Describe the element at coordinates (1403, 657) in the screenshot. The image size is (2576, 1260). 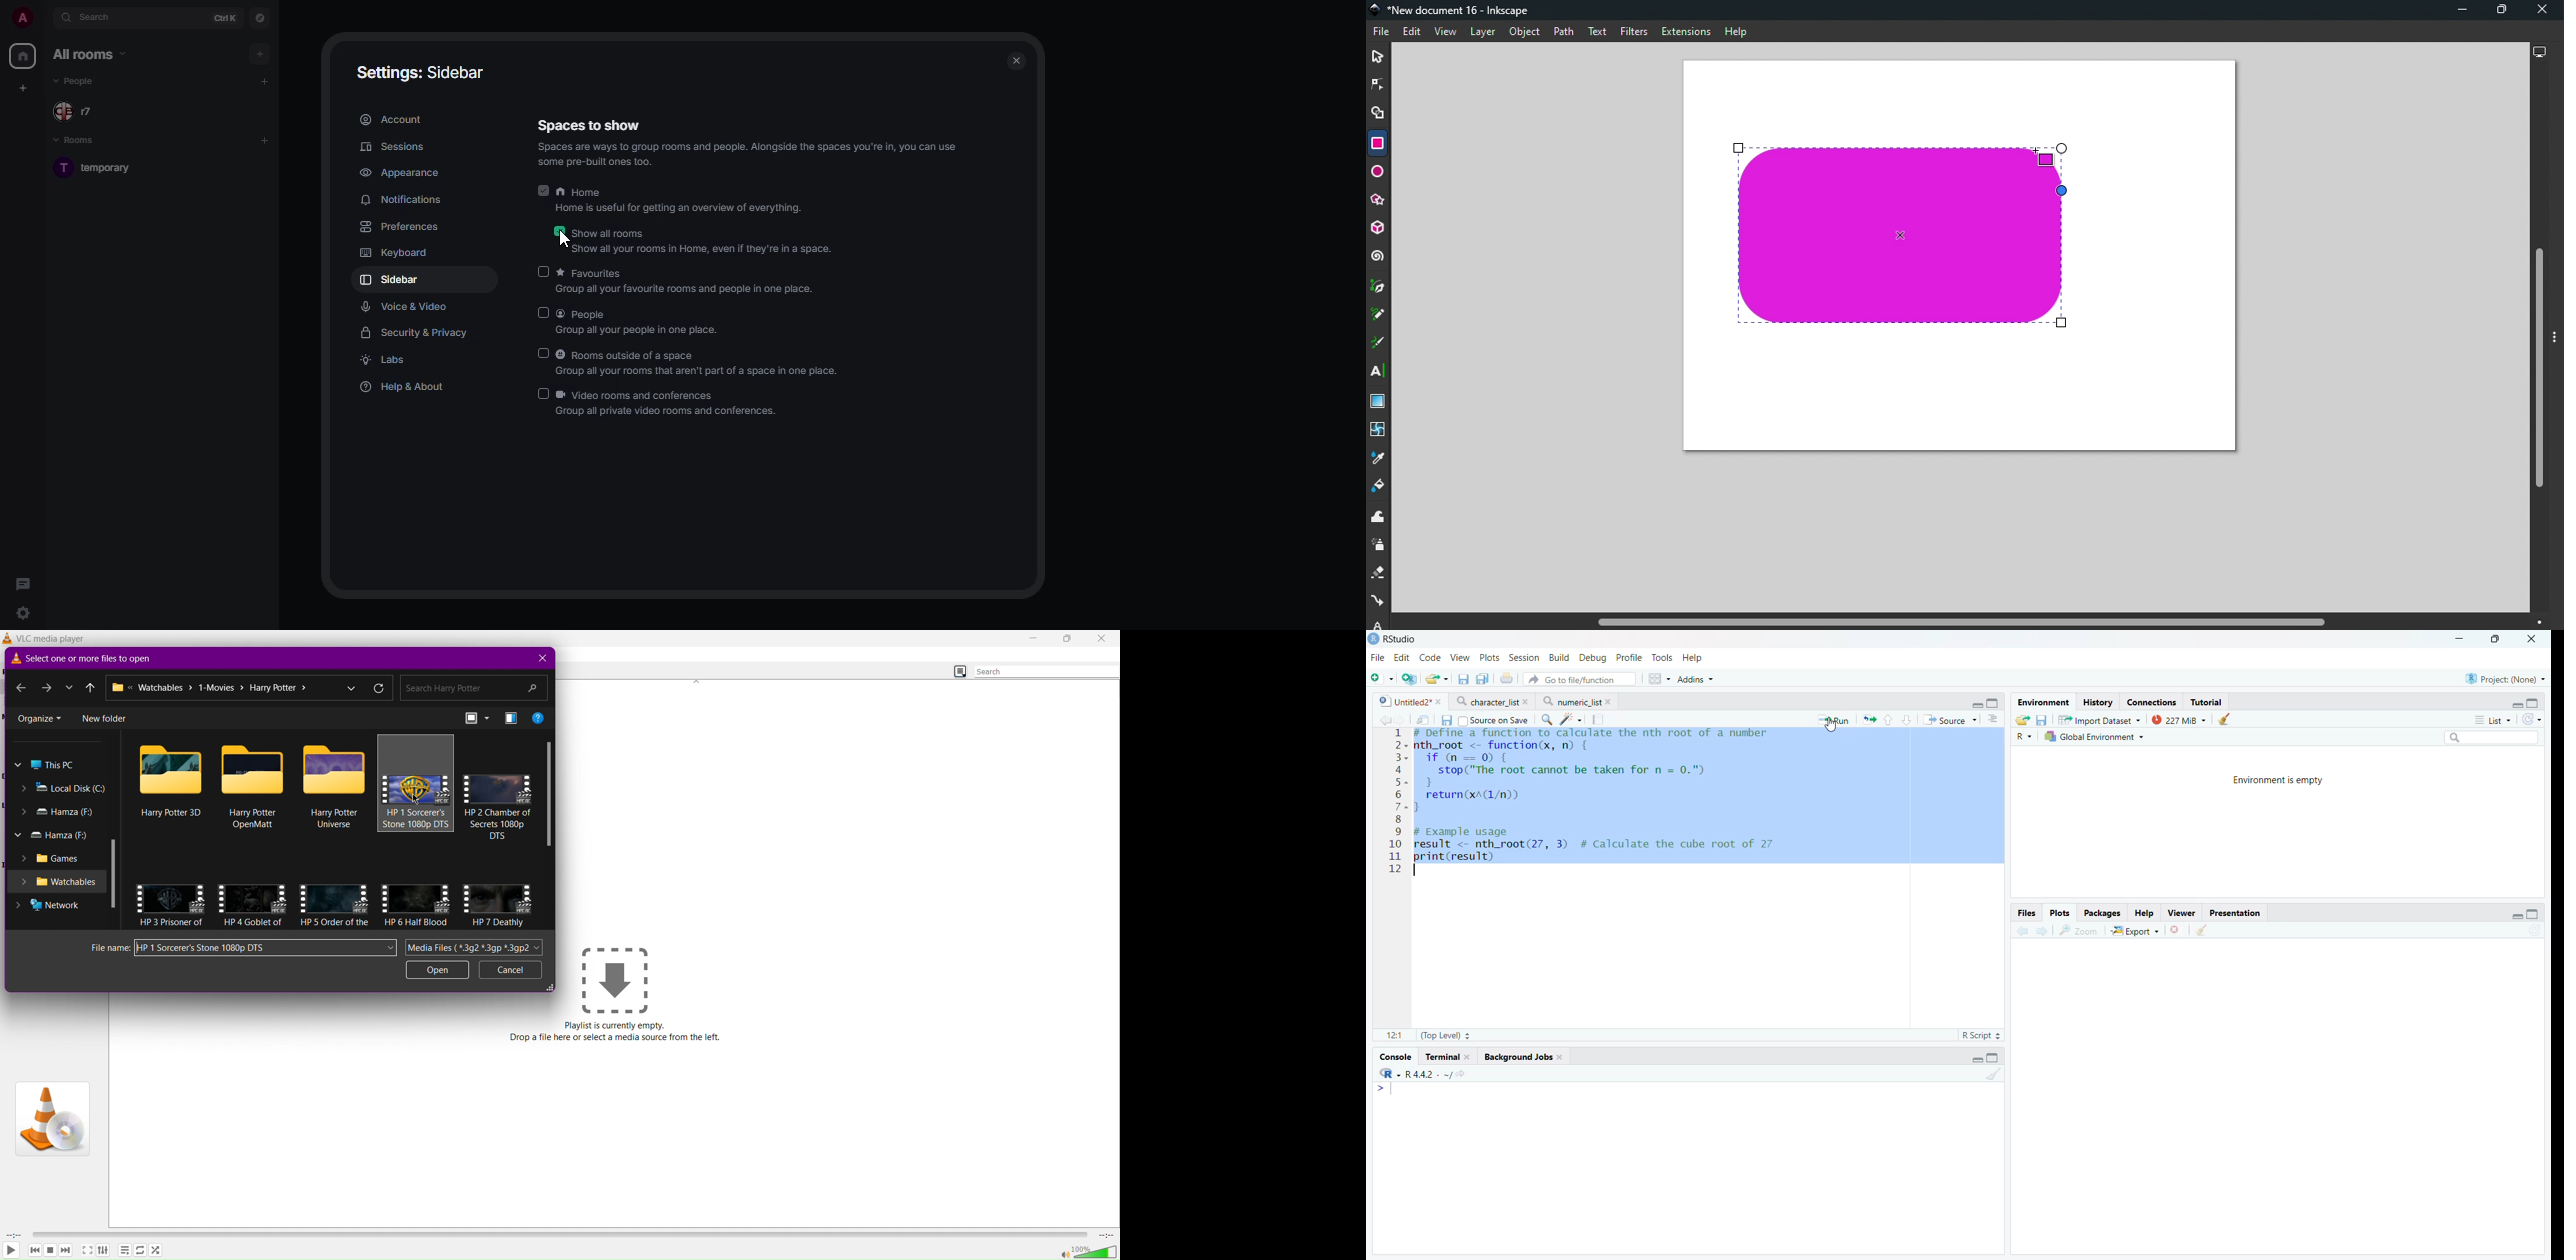
I see `Edit` at that location.